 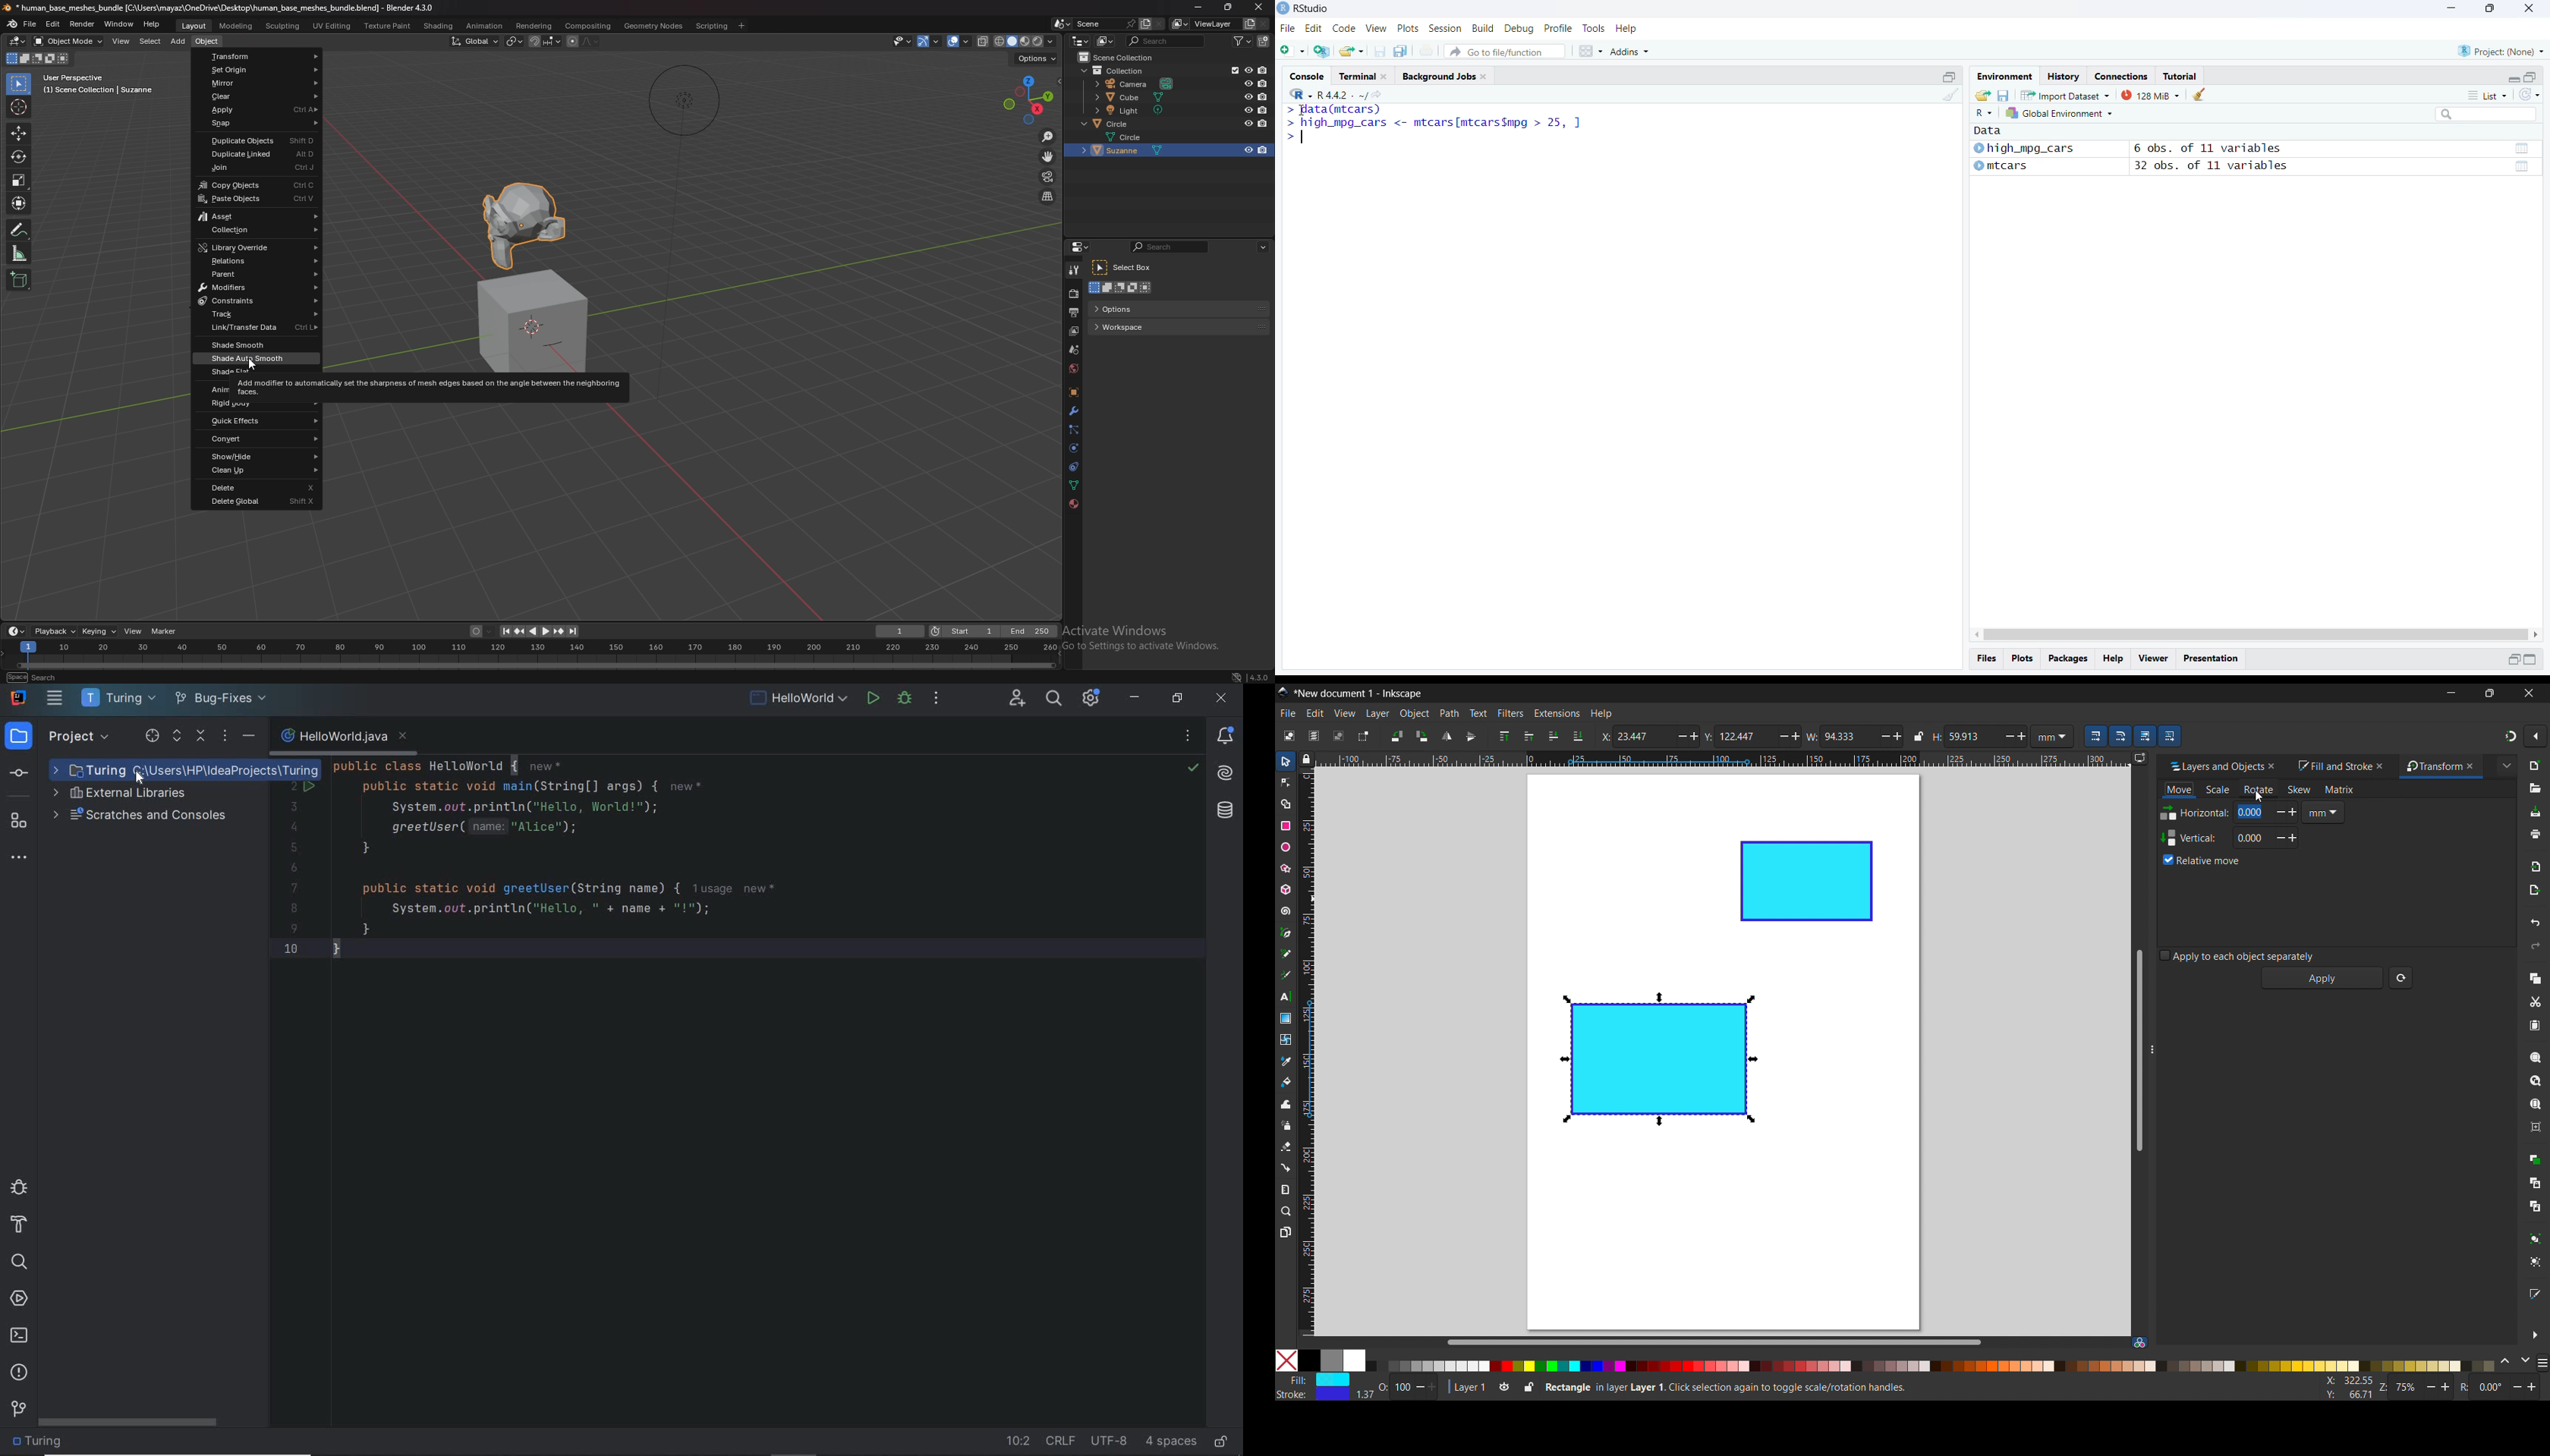 I want to click on add view layer, so click(x=1249, y=23).